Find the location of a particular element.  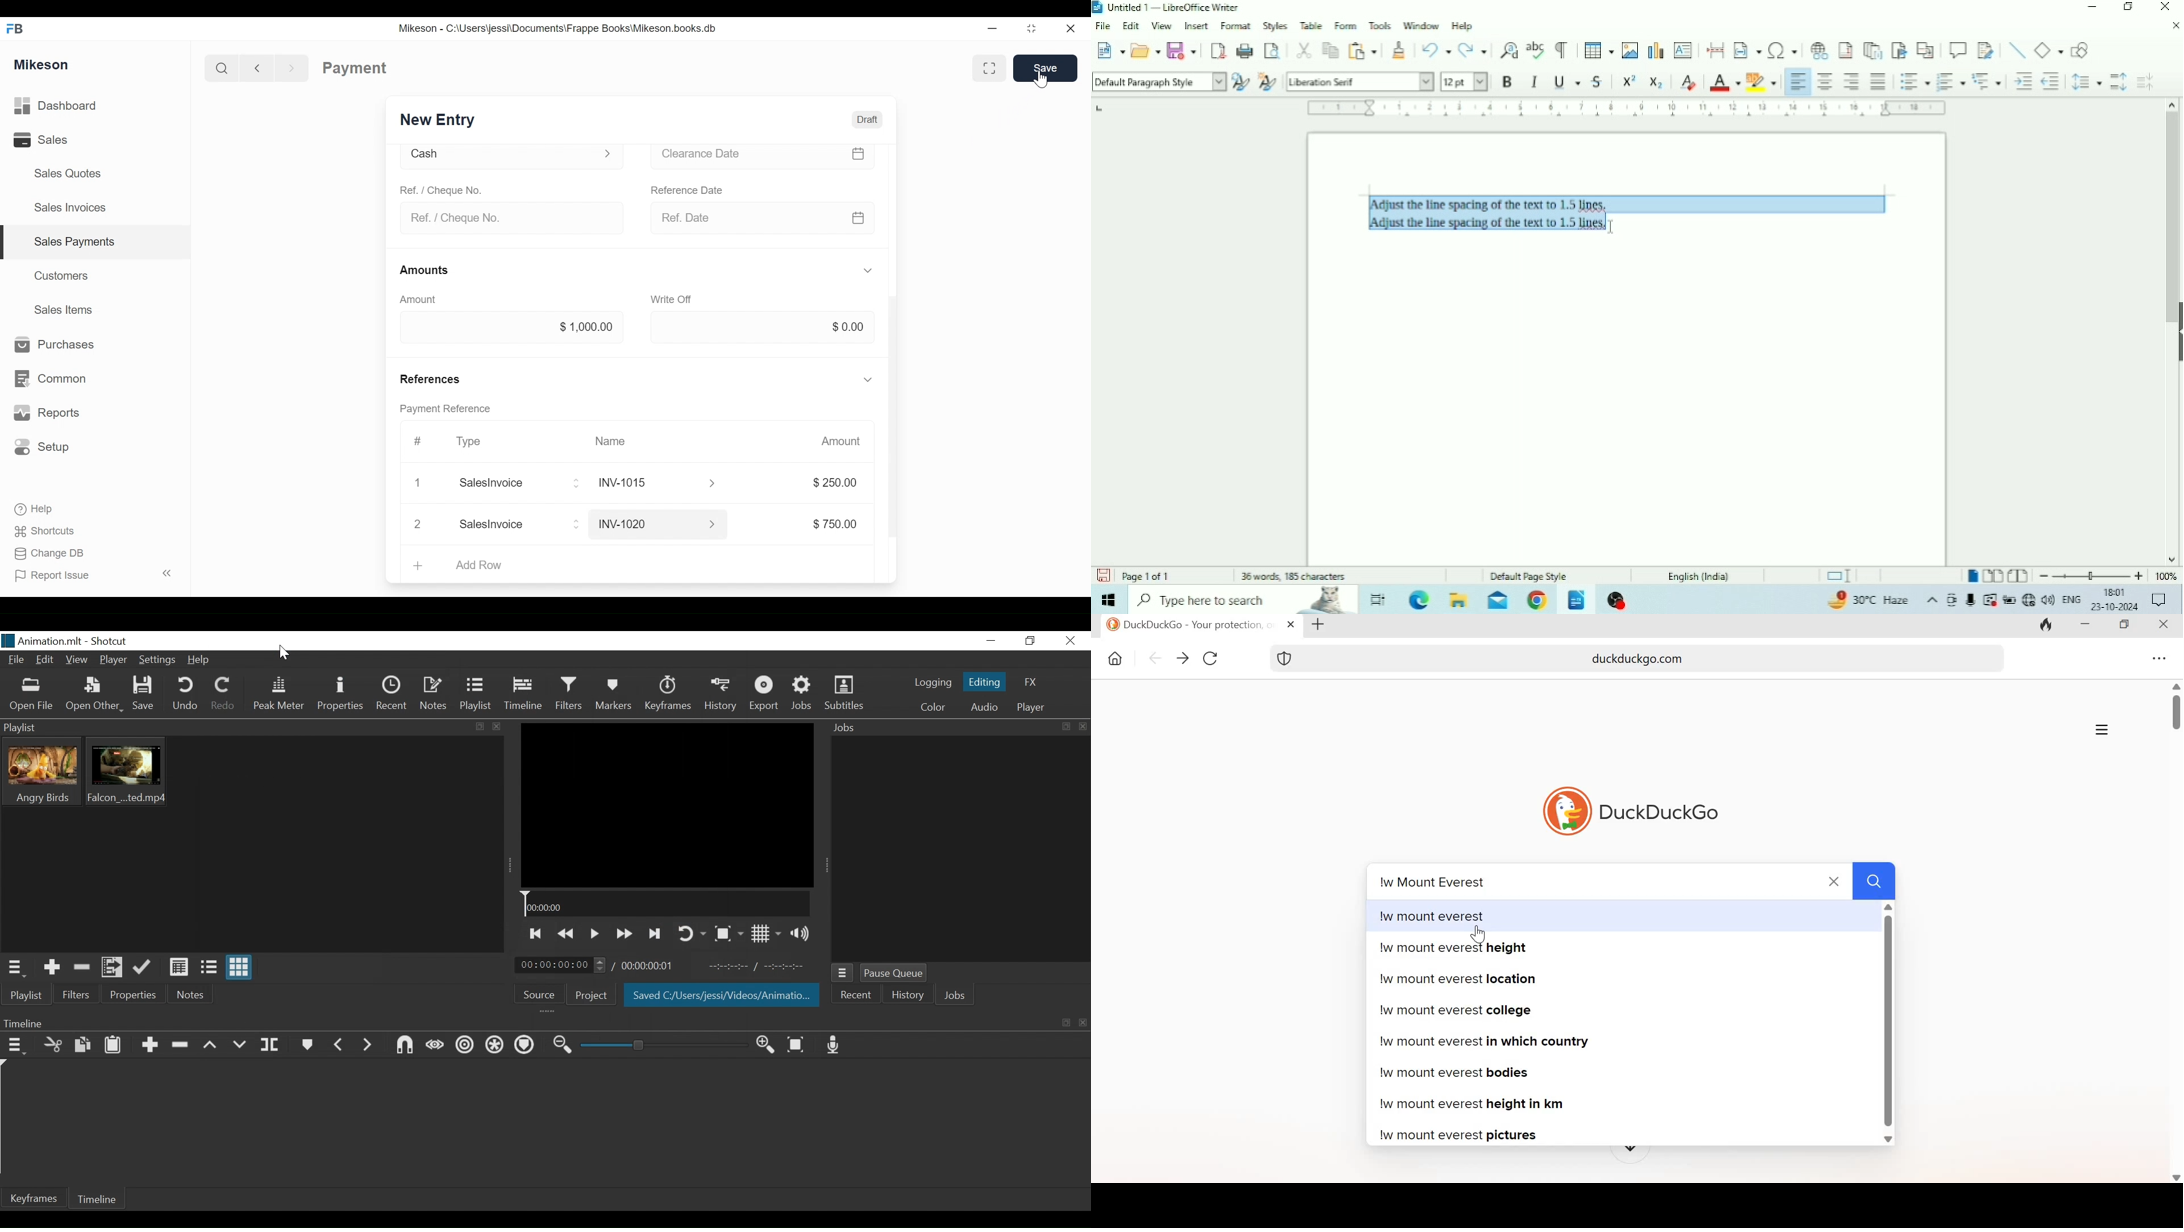

Close is located at coordinates (1069, 27).